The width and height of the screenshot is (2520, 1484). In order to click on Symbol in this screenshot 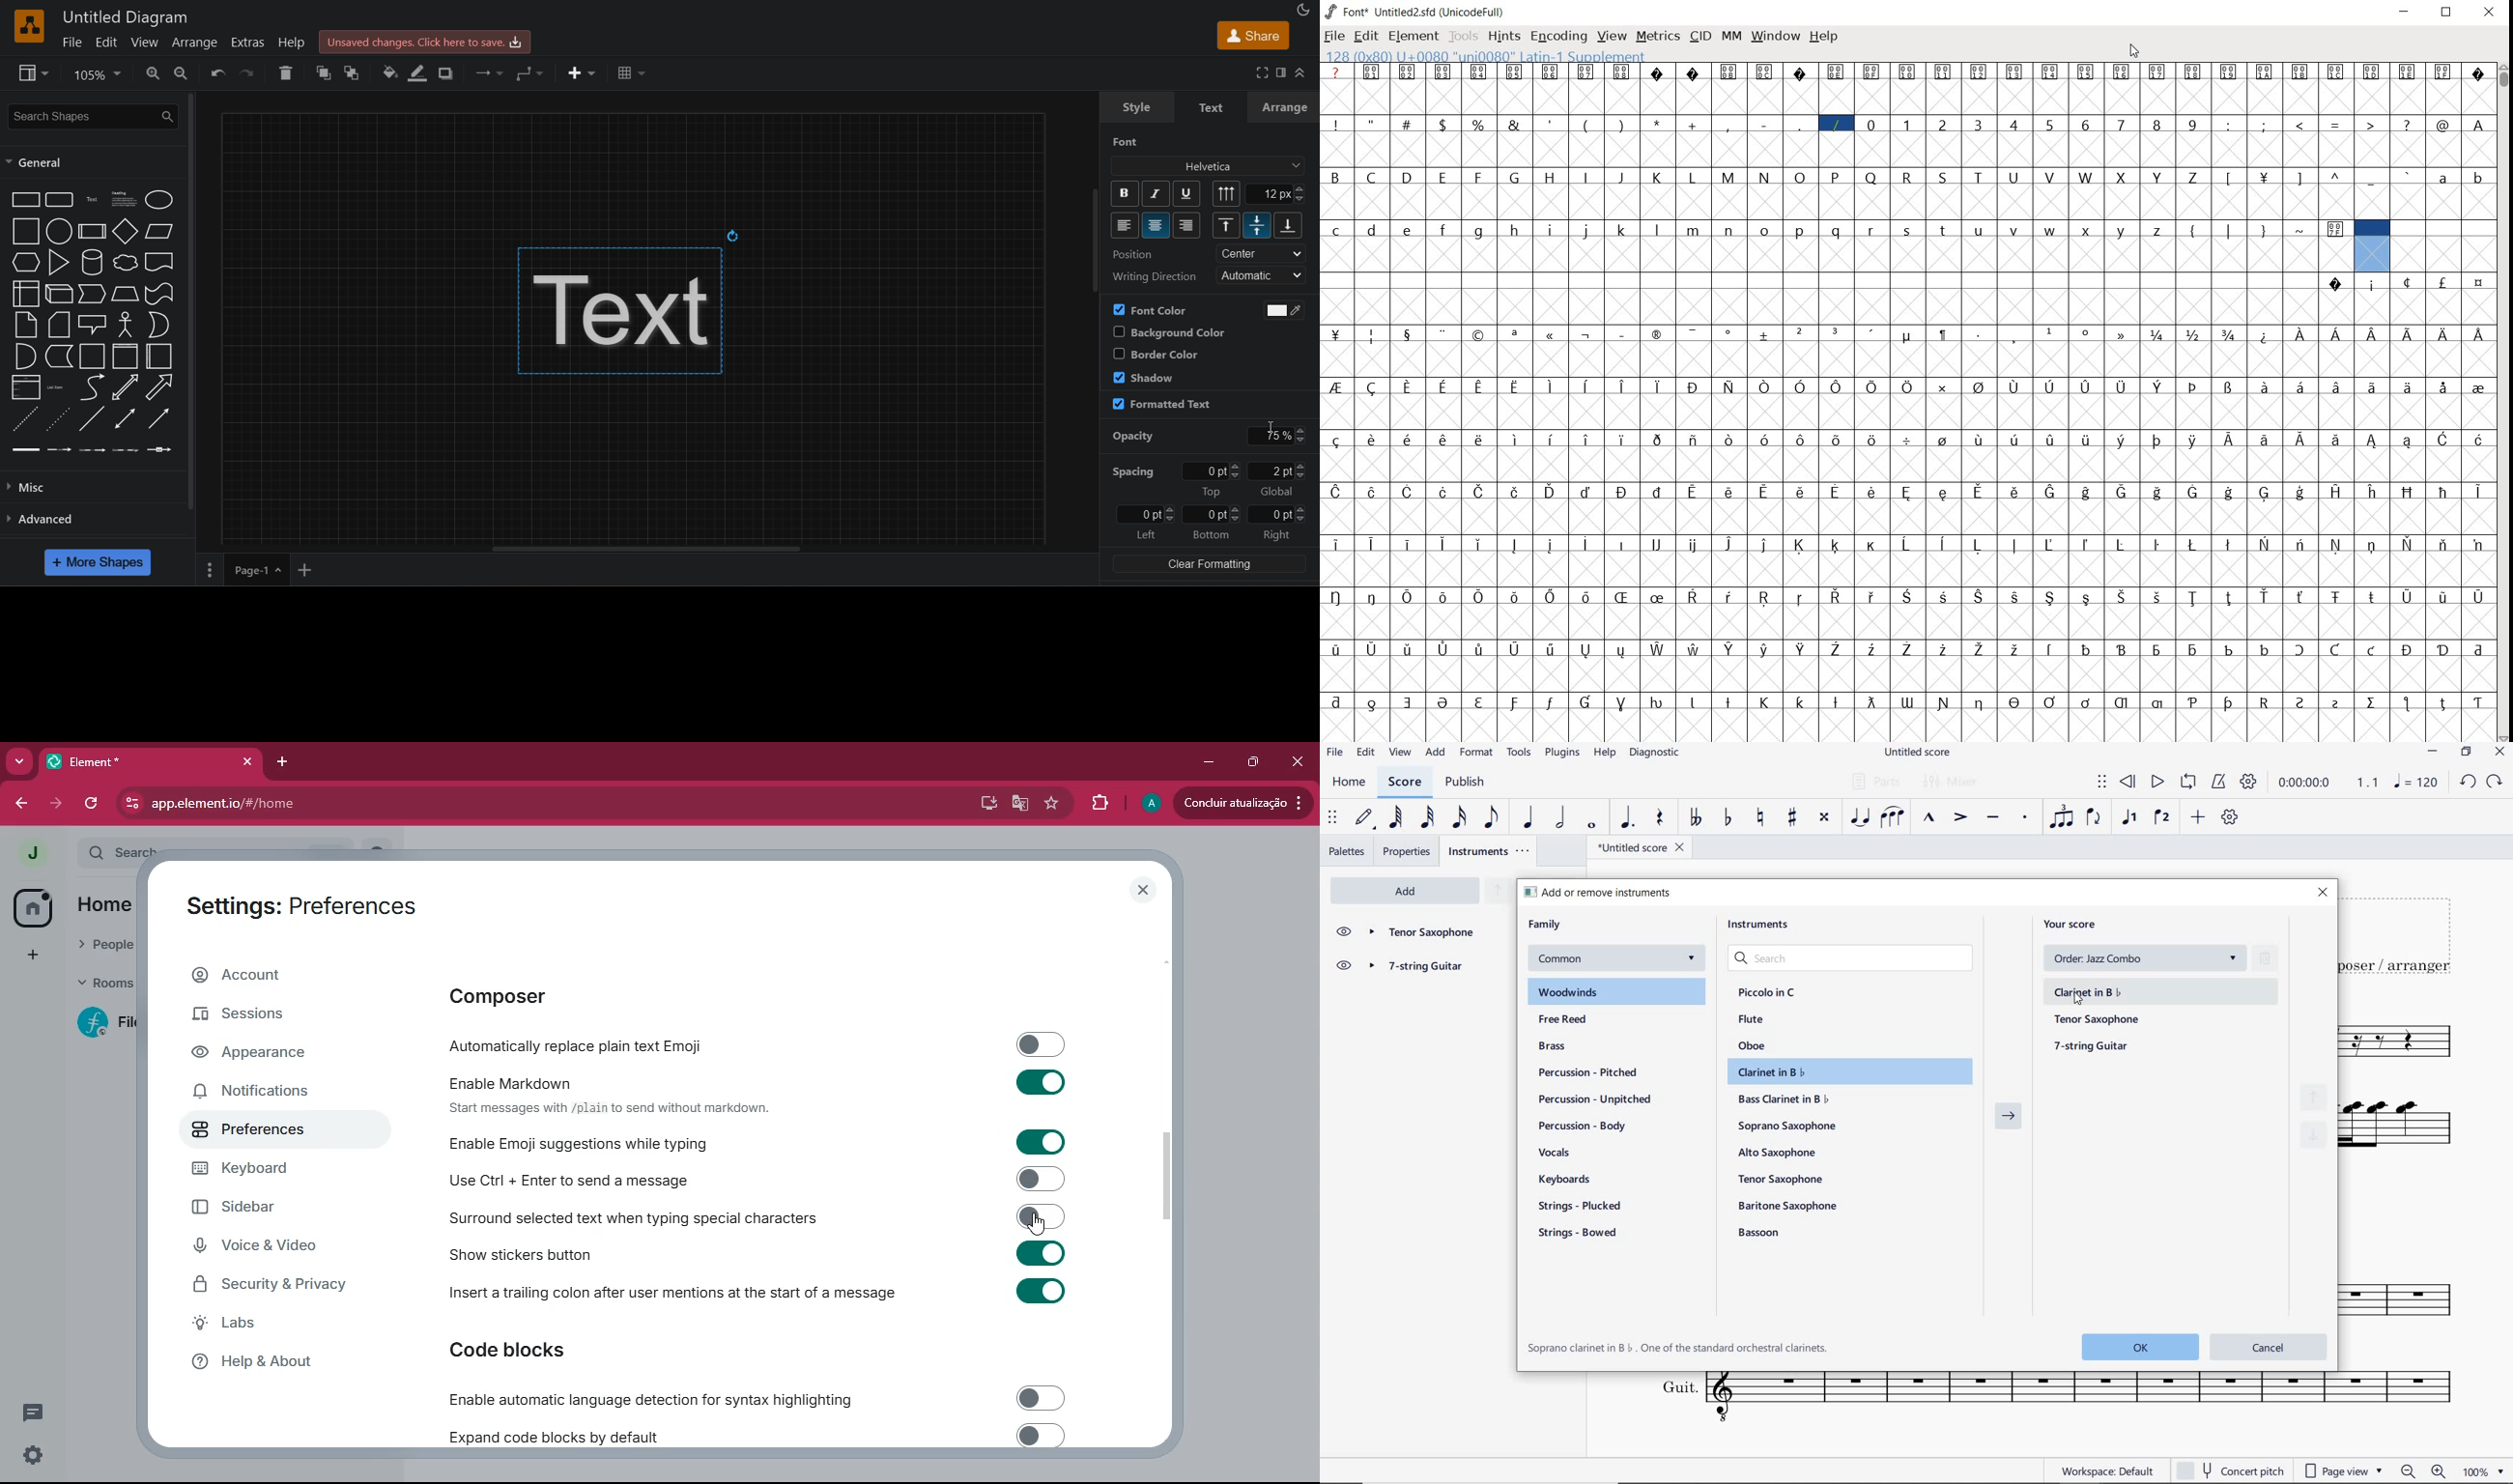, I will do `click(1980, 595)`.